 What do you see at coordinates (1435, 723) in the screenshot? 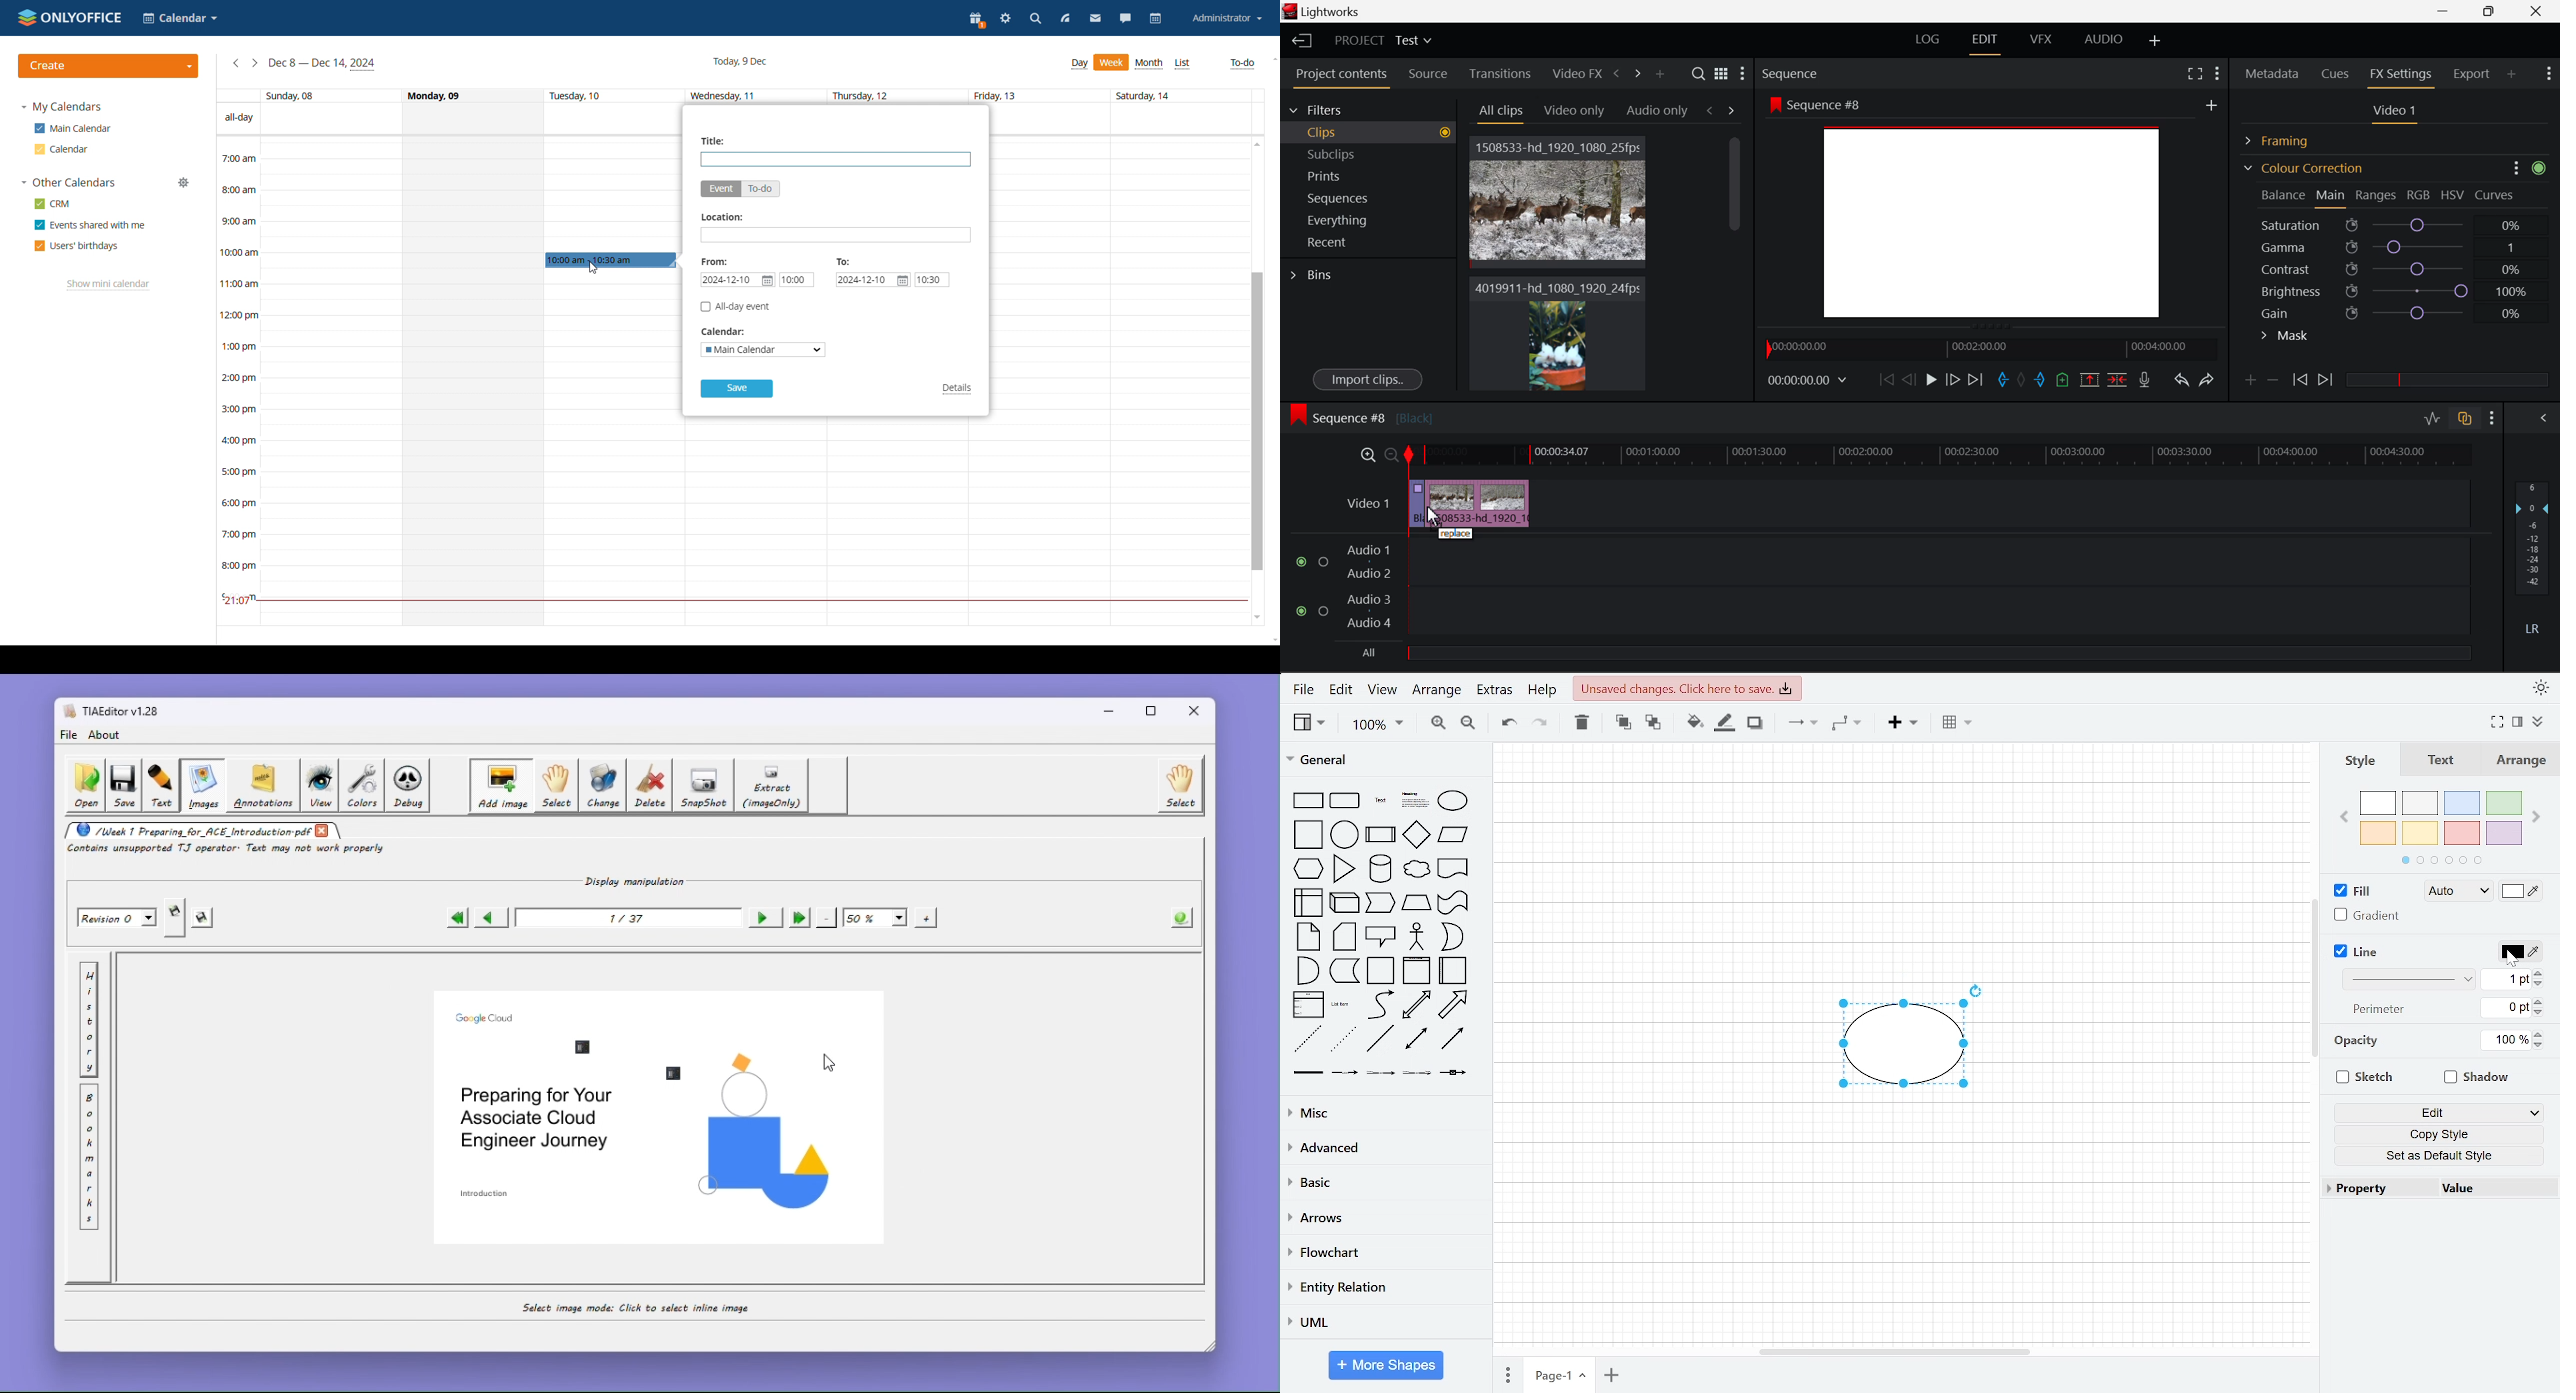
I see `zoom in` at bounding box center [1435, 723].